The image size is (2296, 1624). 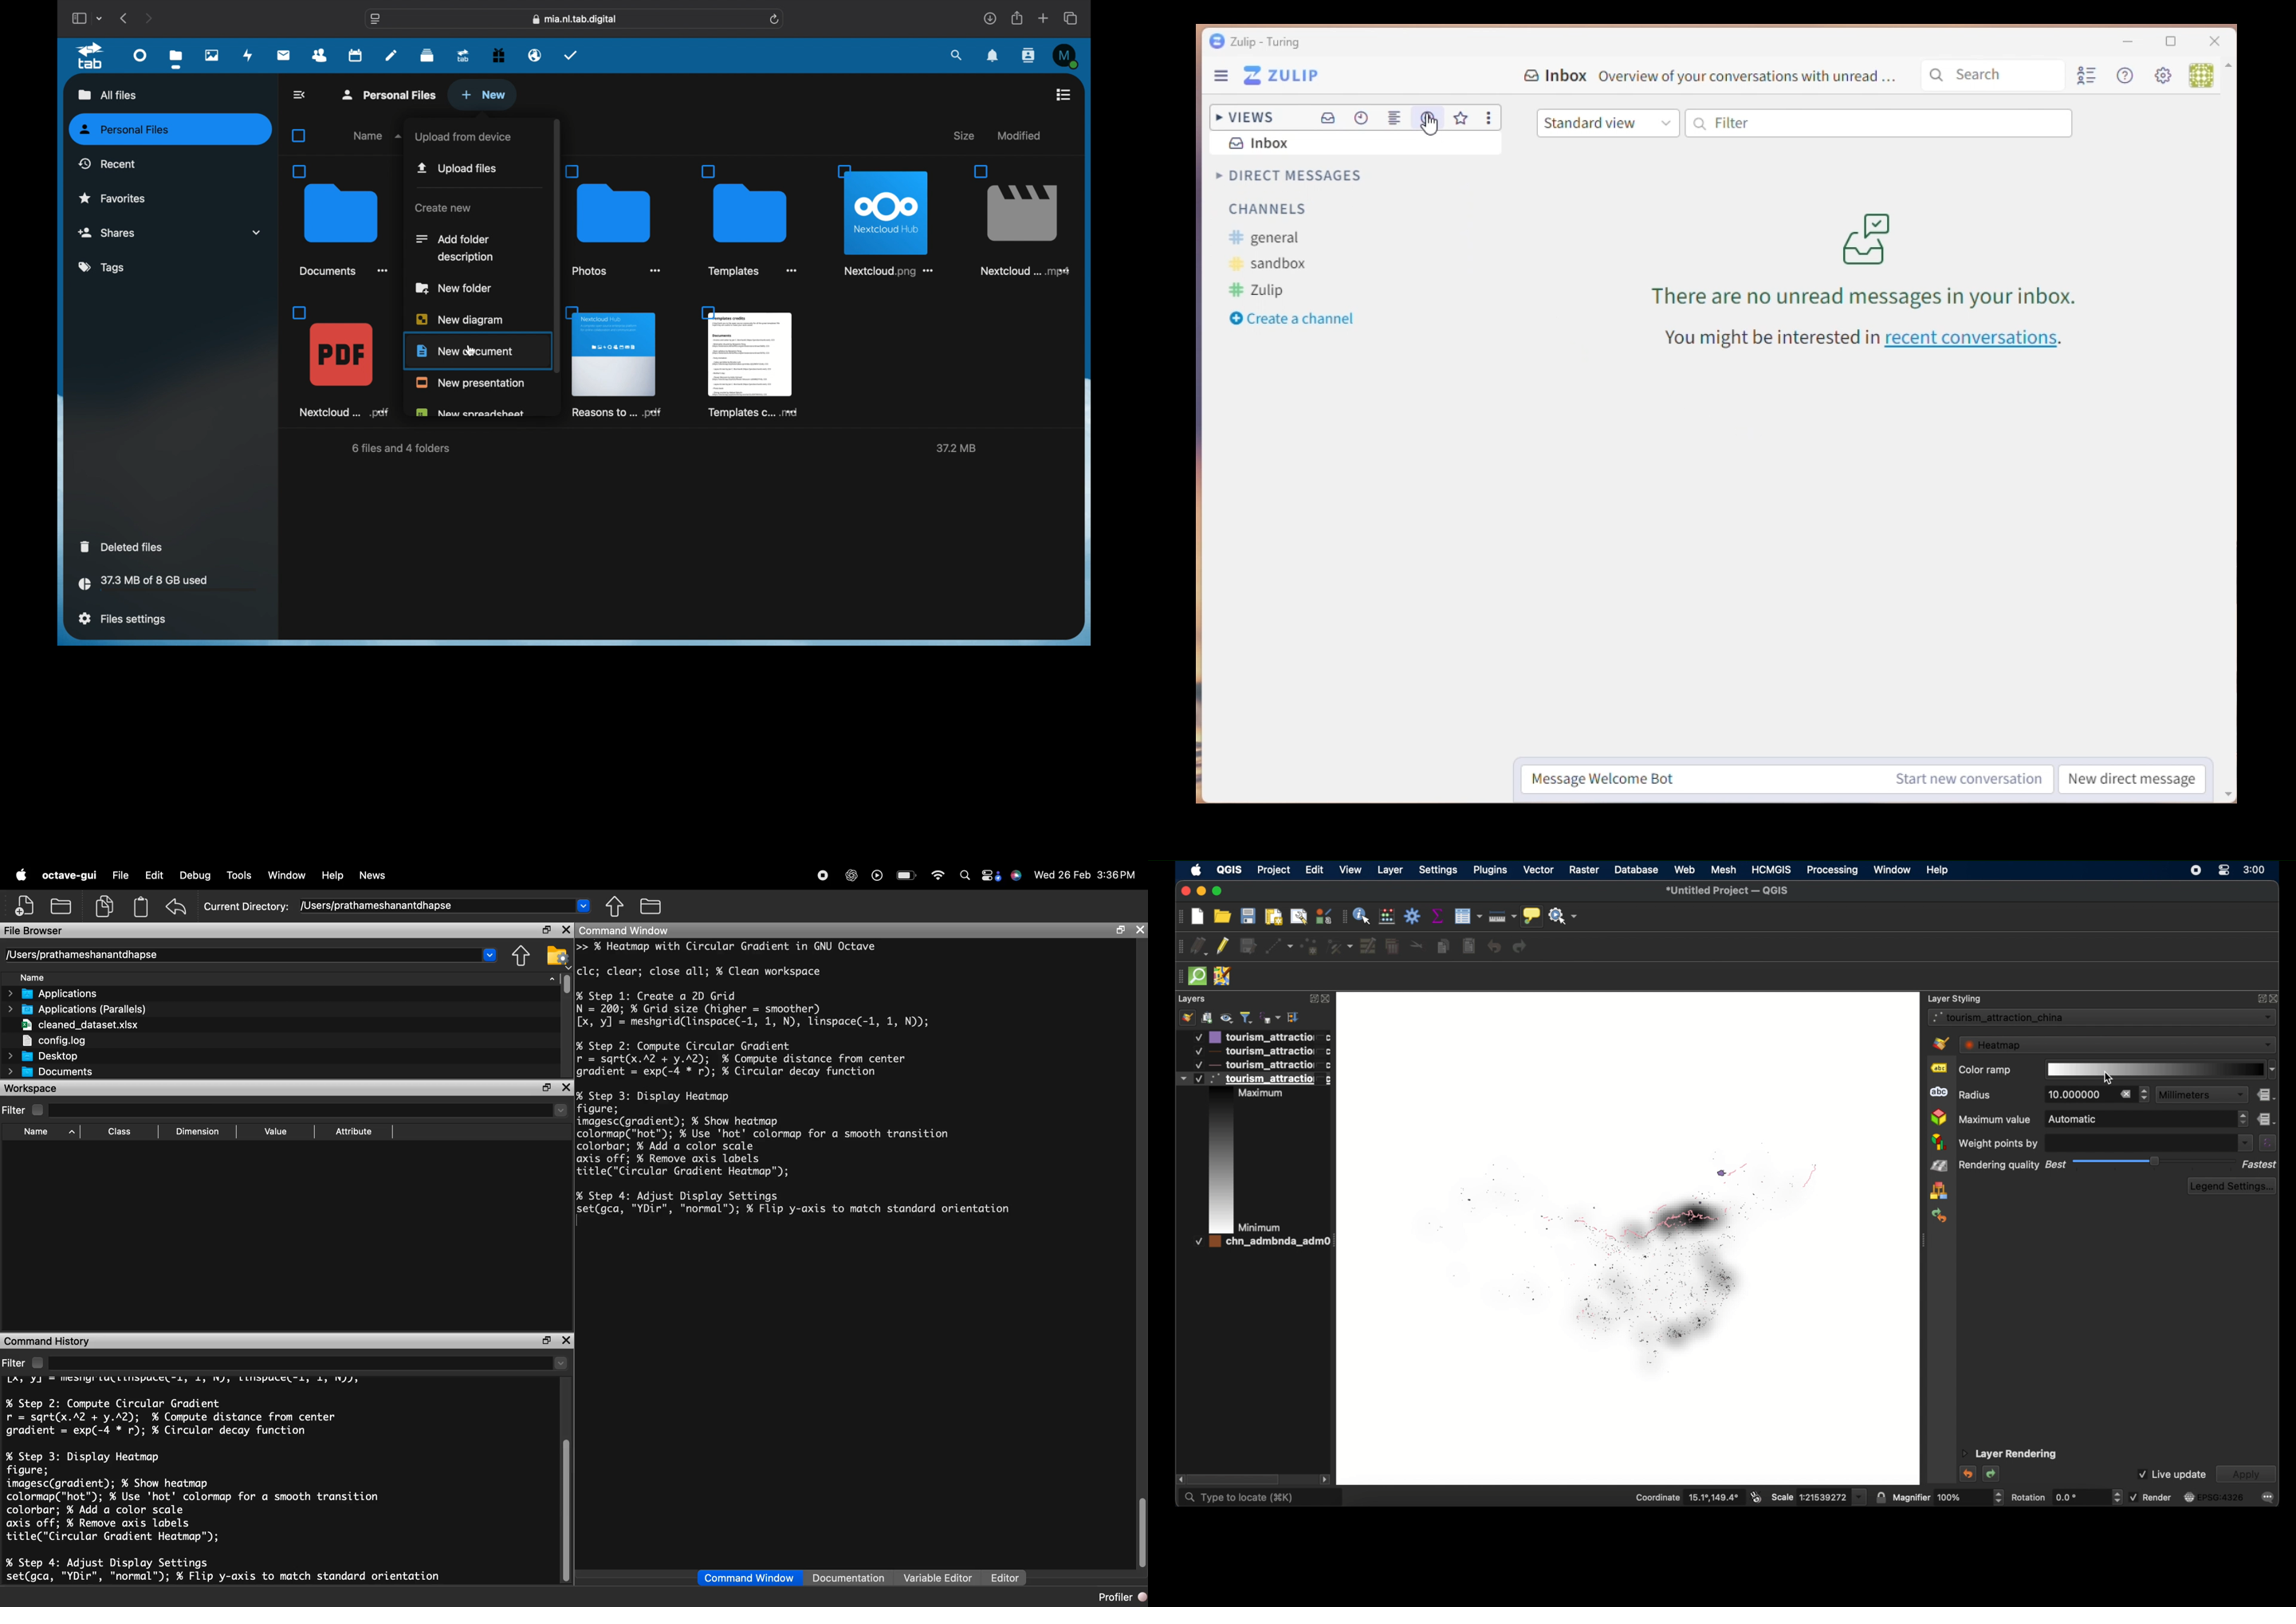 What do you see at coordinates (1258, 291) in the screenshot?
I see `Zulip` at bounding box center [1258, 291].